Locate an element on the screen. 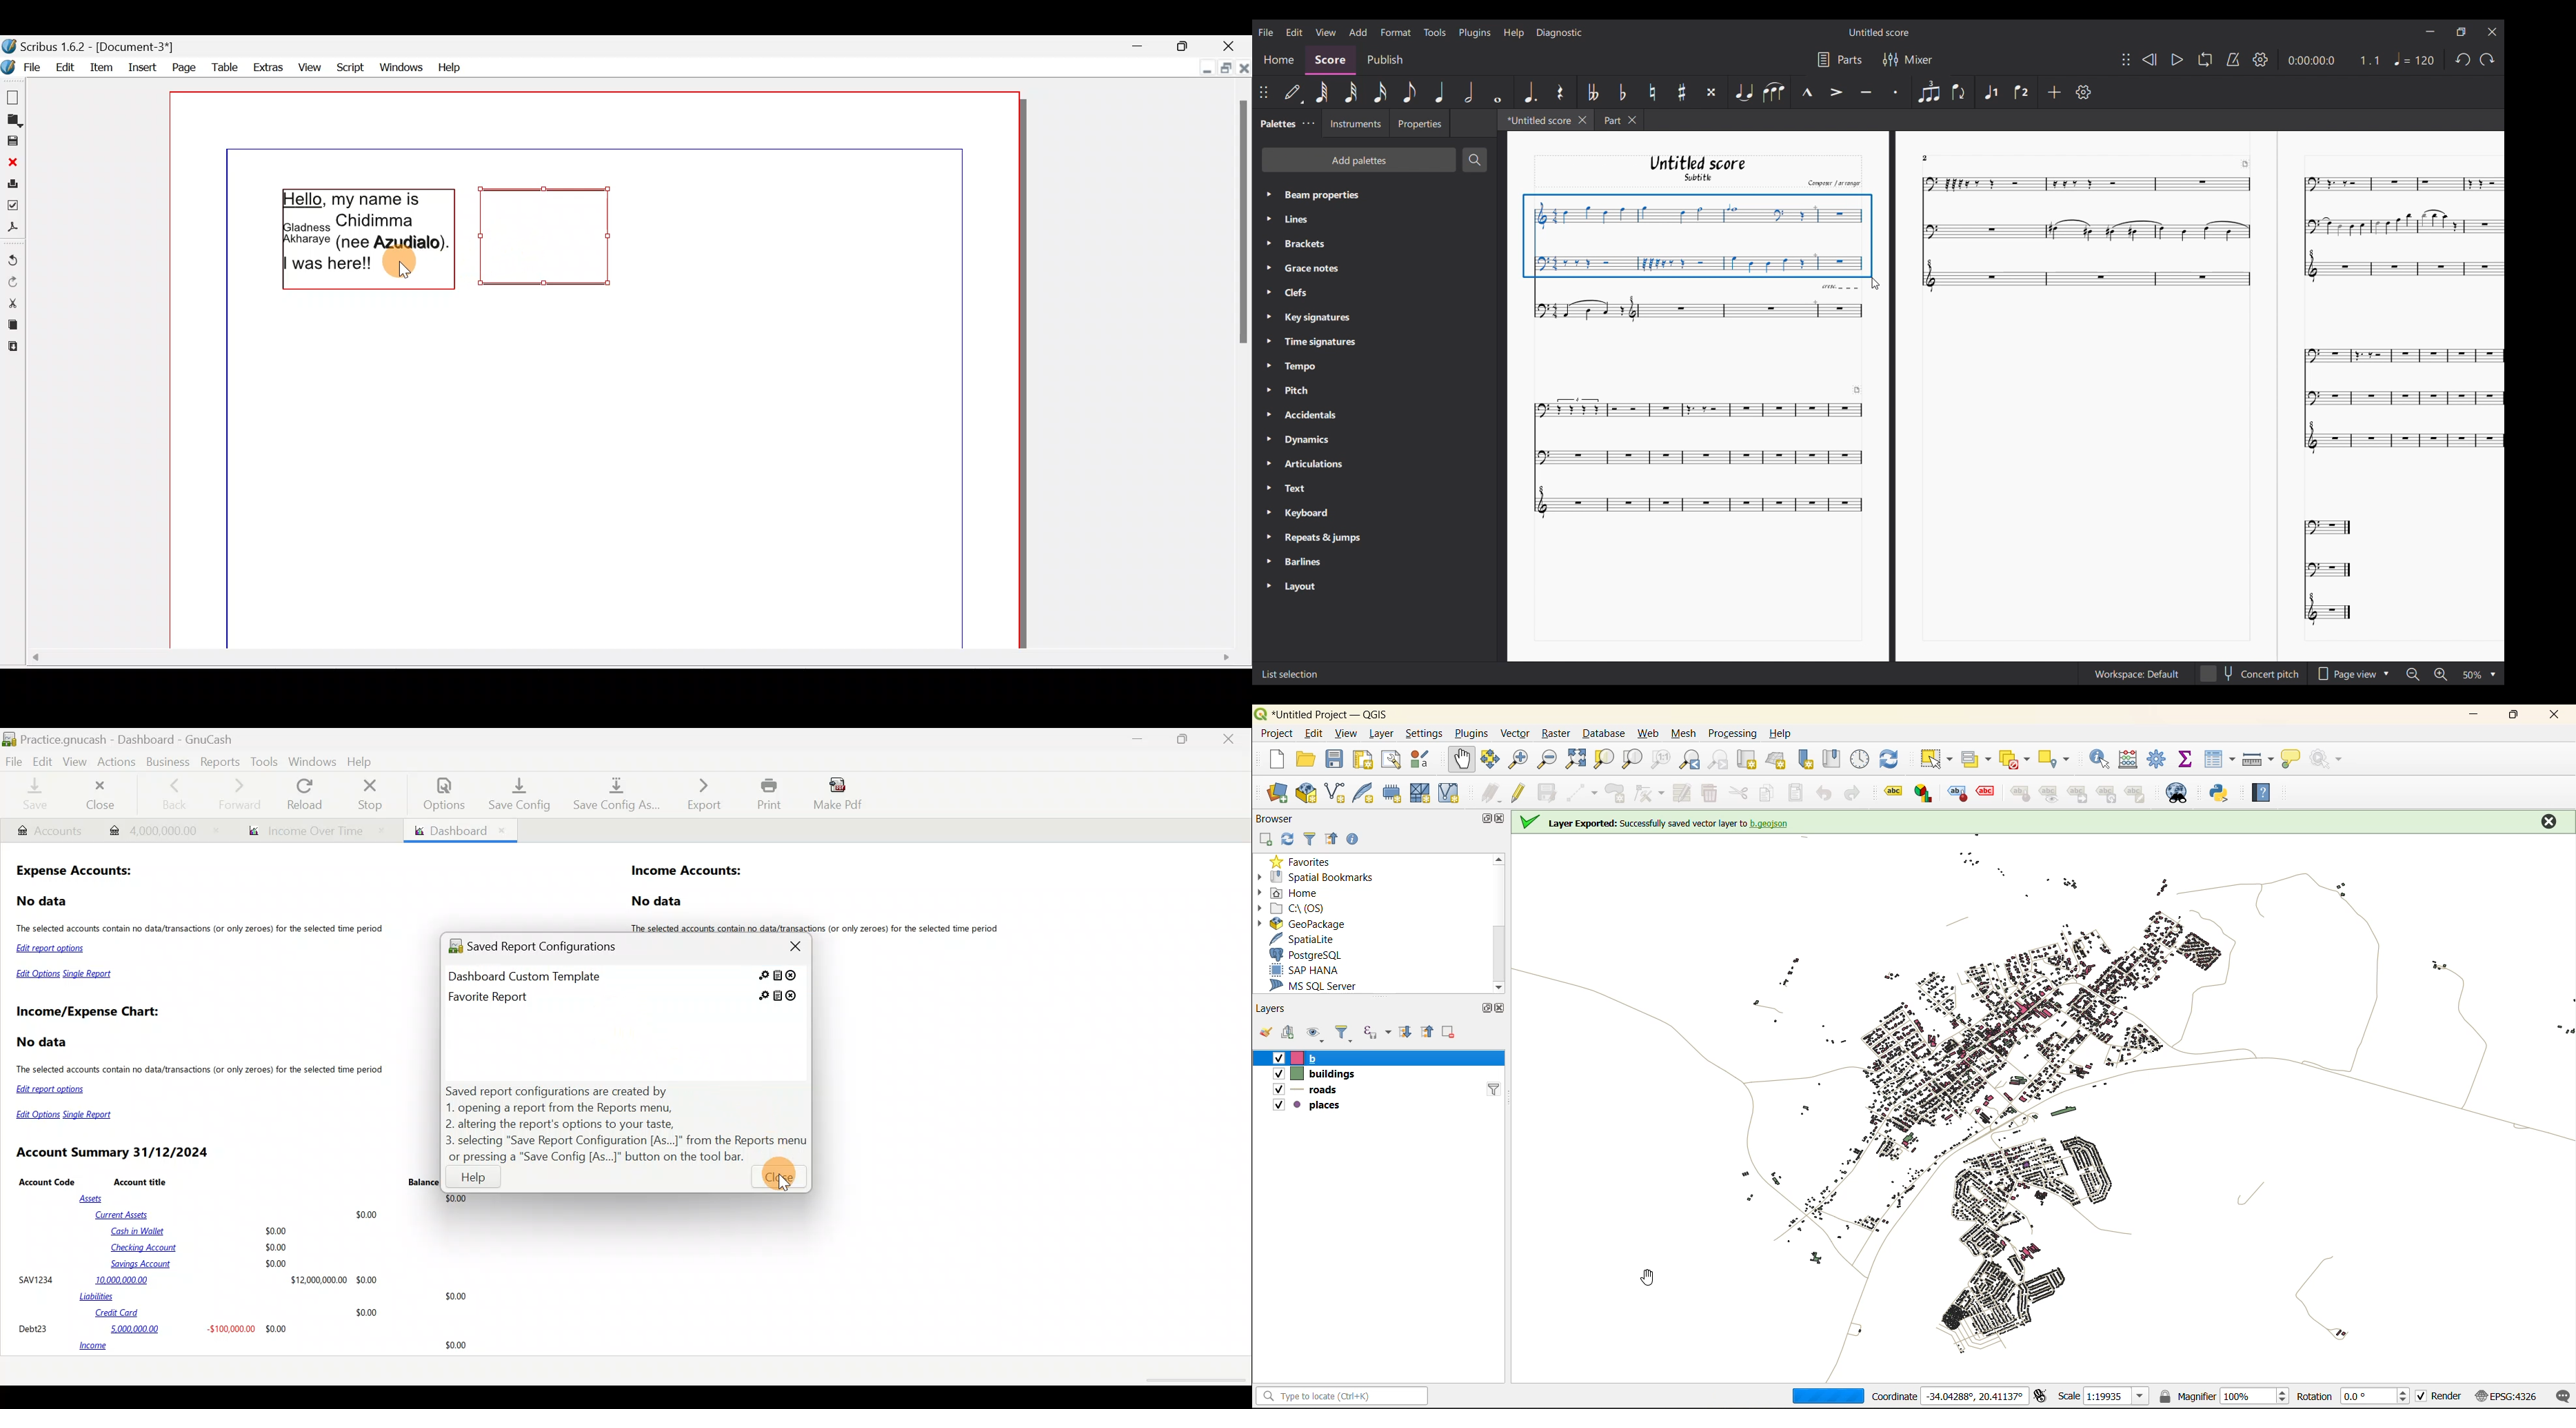 This screenshot has height=1428, width=2576. rotate a label is located at coordinates (2106, 795).